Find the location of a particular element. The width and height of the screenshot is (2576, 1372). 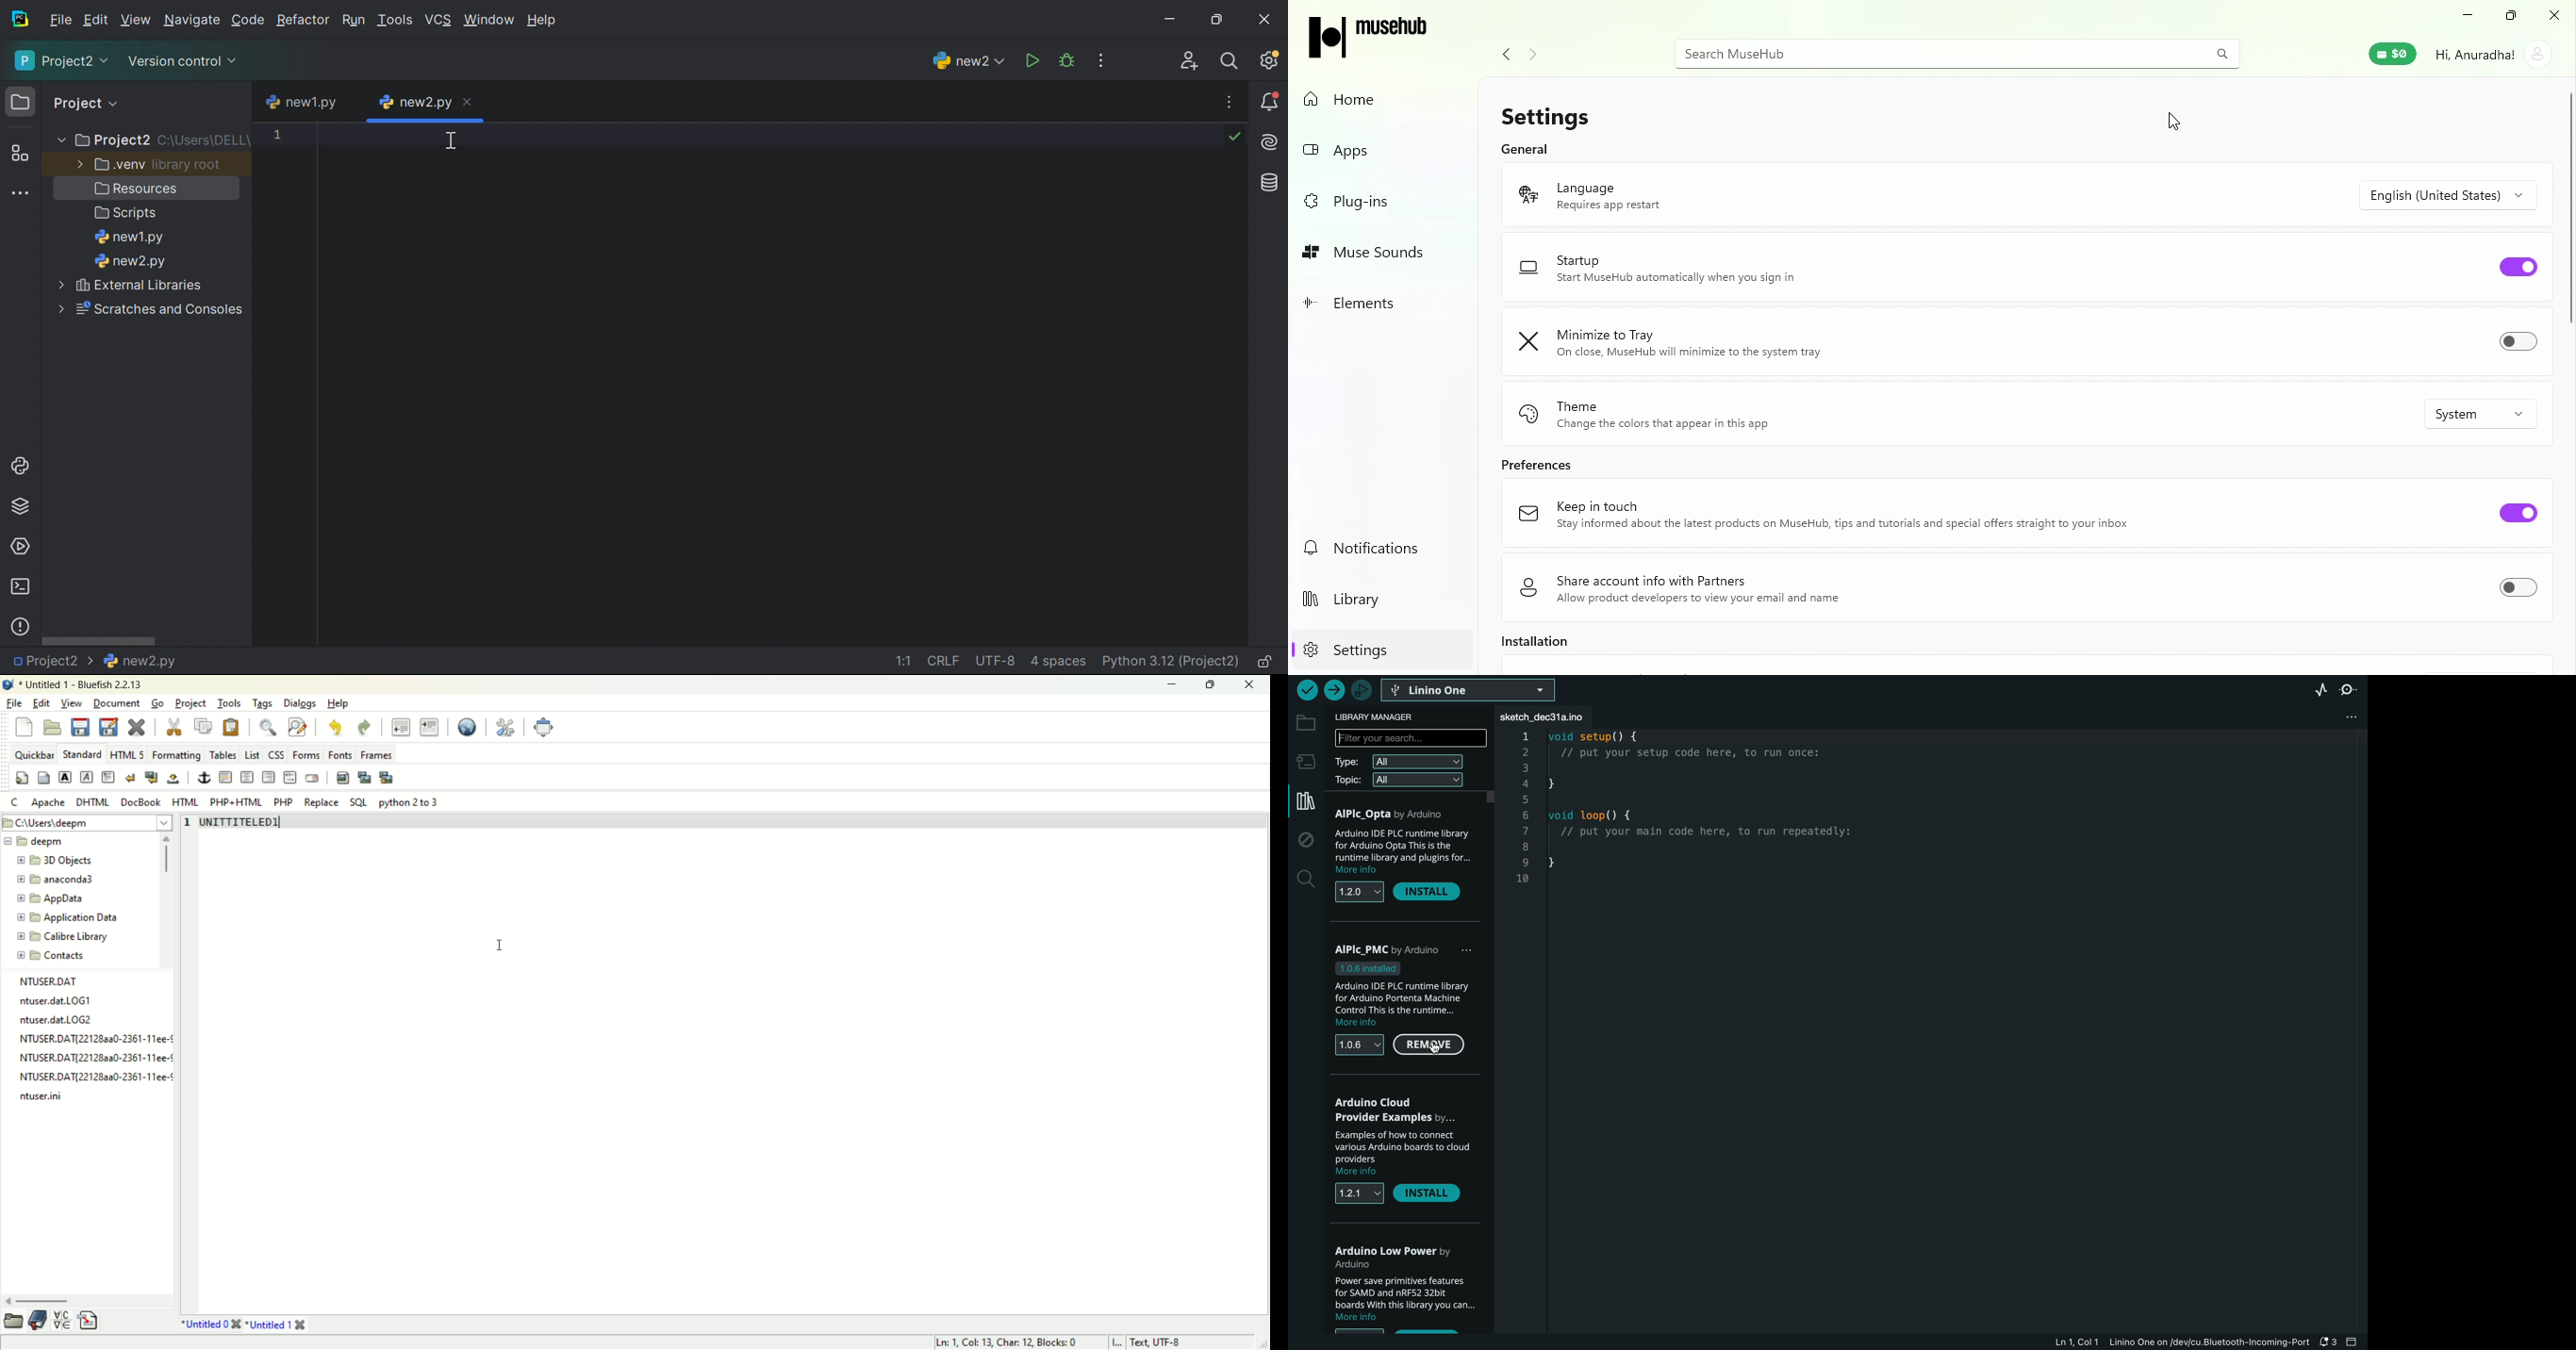

Toggle is located at coordinates (2513, 268).